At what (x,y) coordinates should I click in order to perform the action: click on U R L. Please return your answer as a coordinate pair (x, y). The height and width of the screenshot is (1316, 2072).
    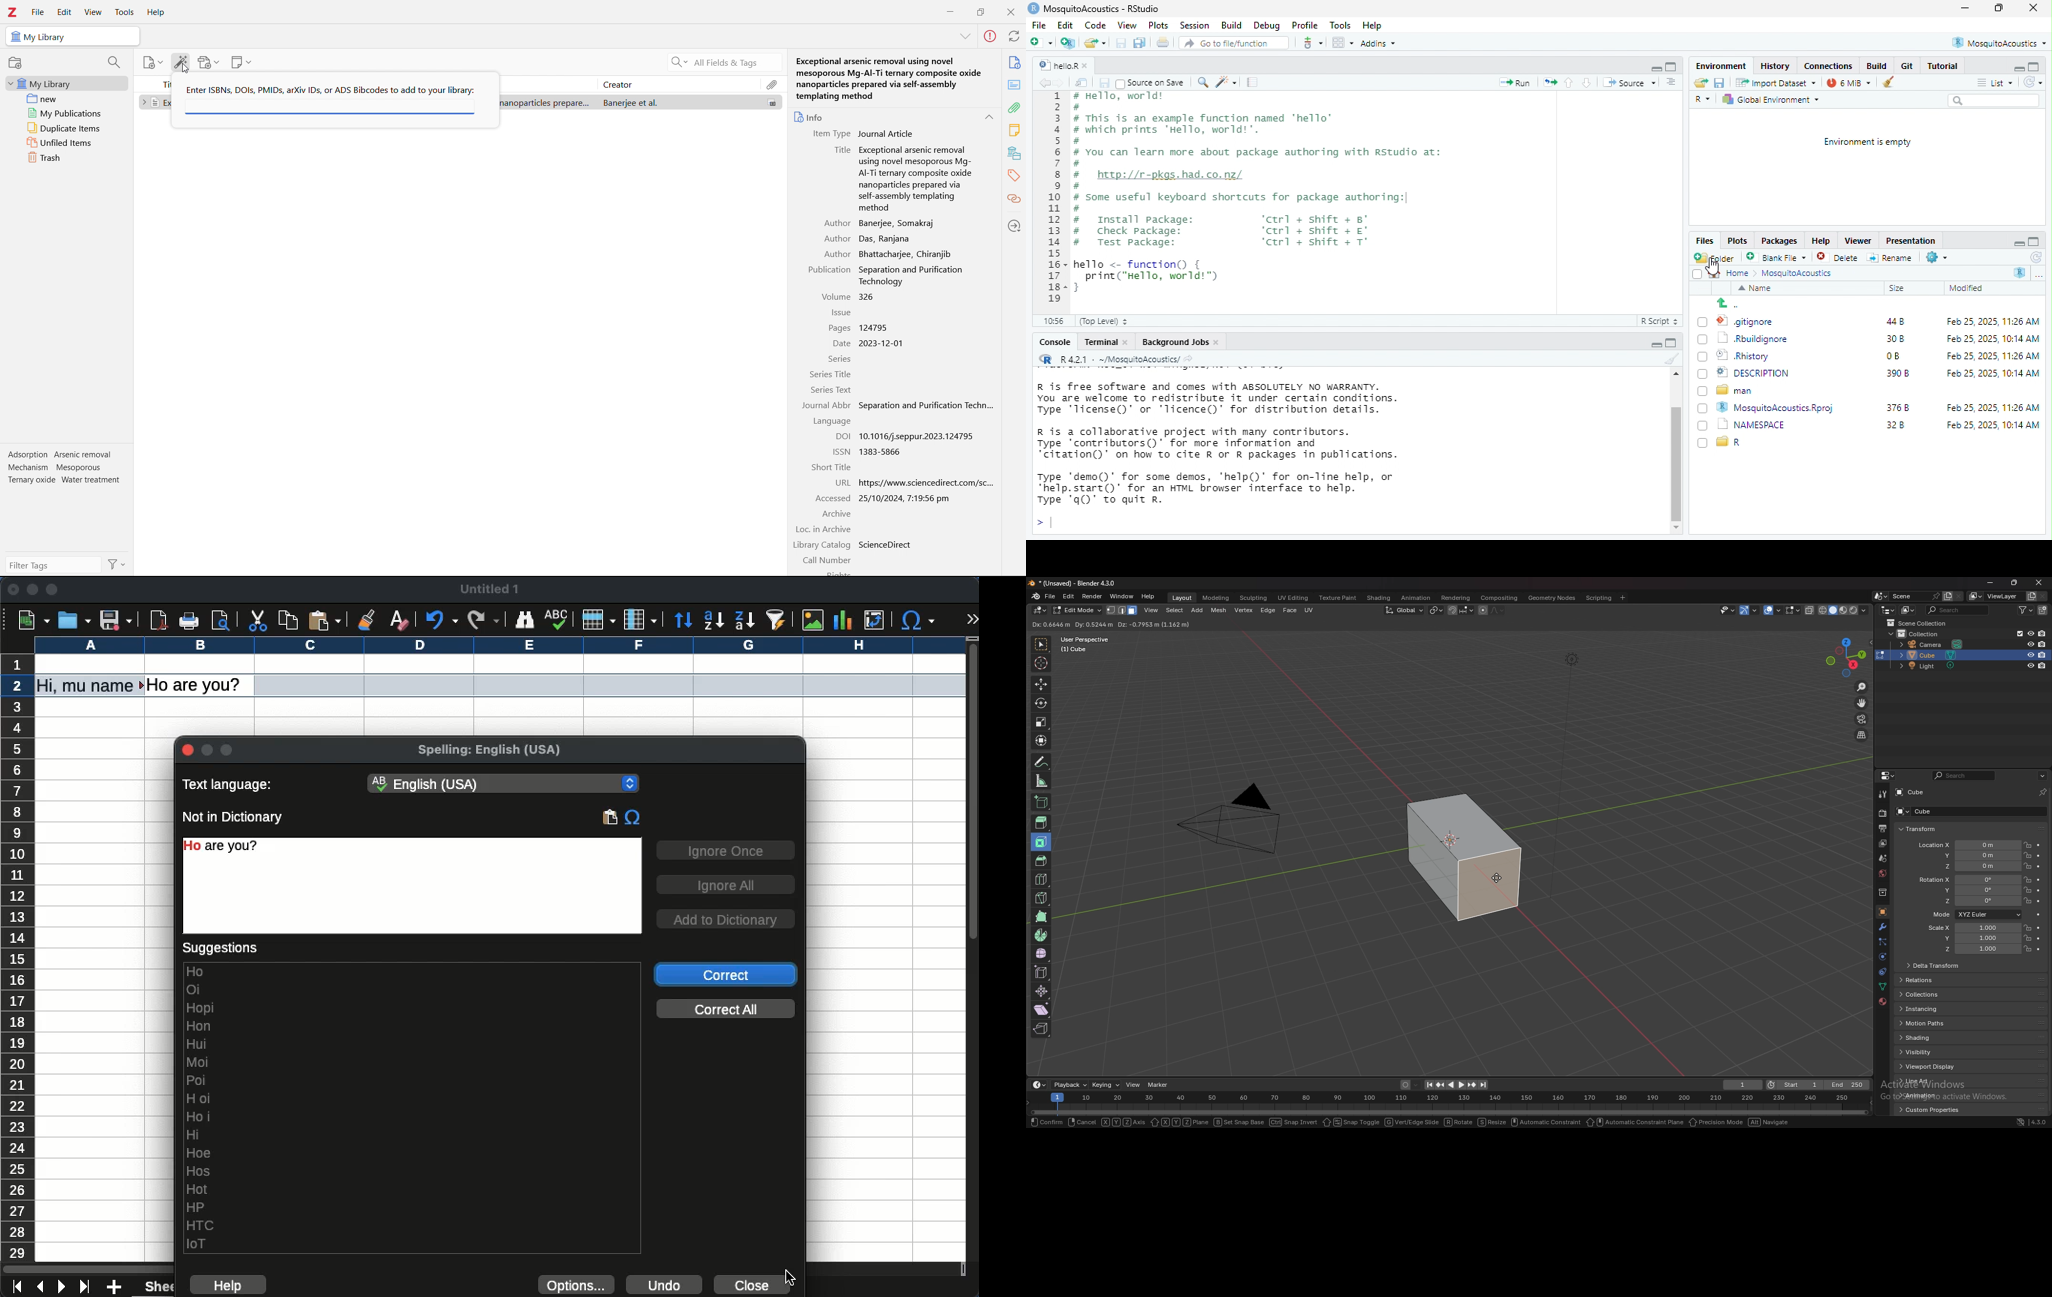
    Looking at the image, I should click on (843, 483).